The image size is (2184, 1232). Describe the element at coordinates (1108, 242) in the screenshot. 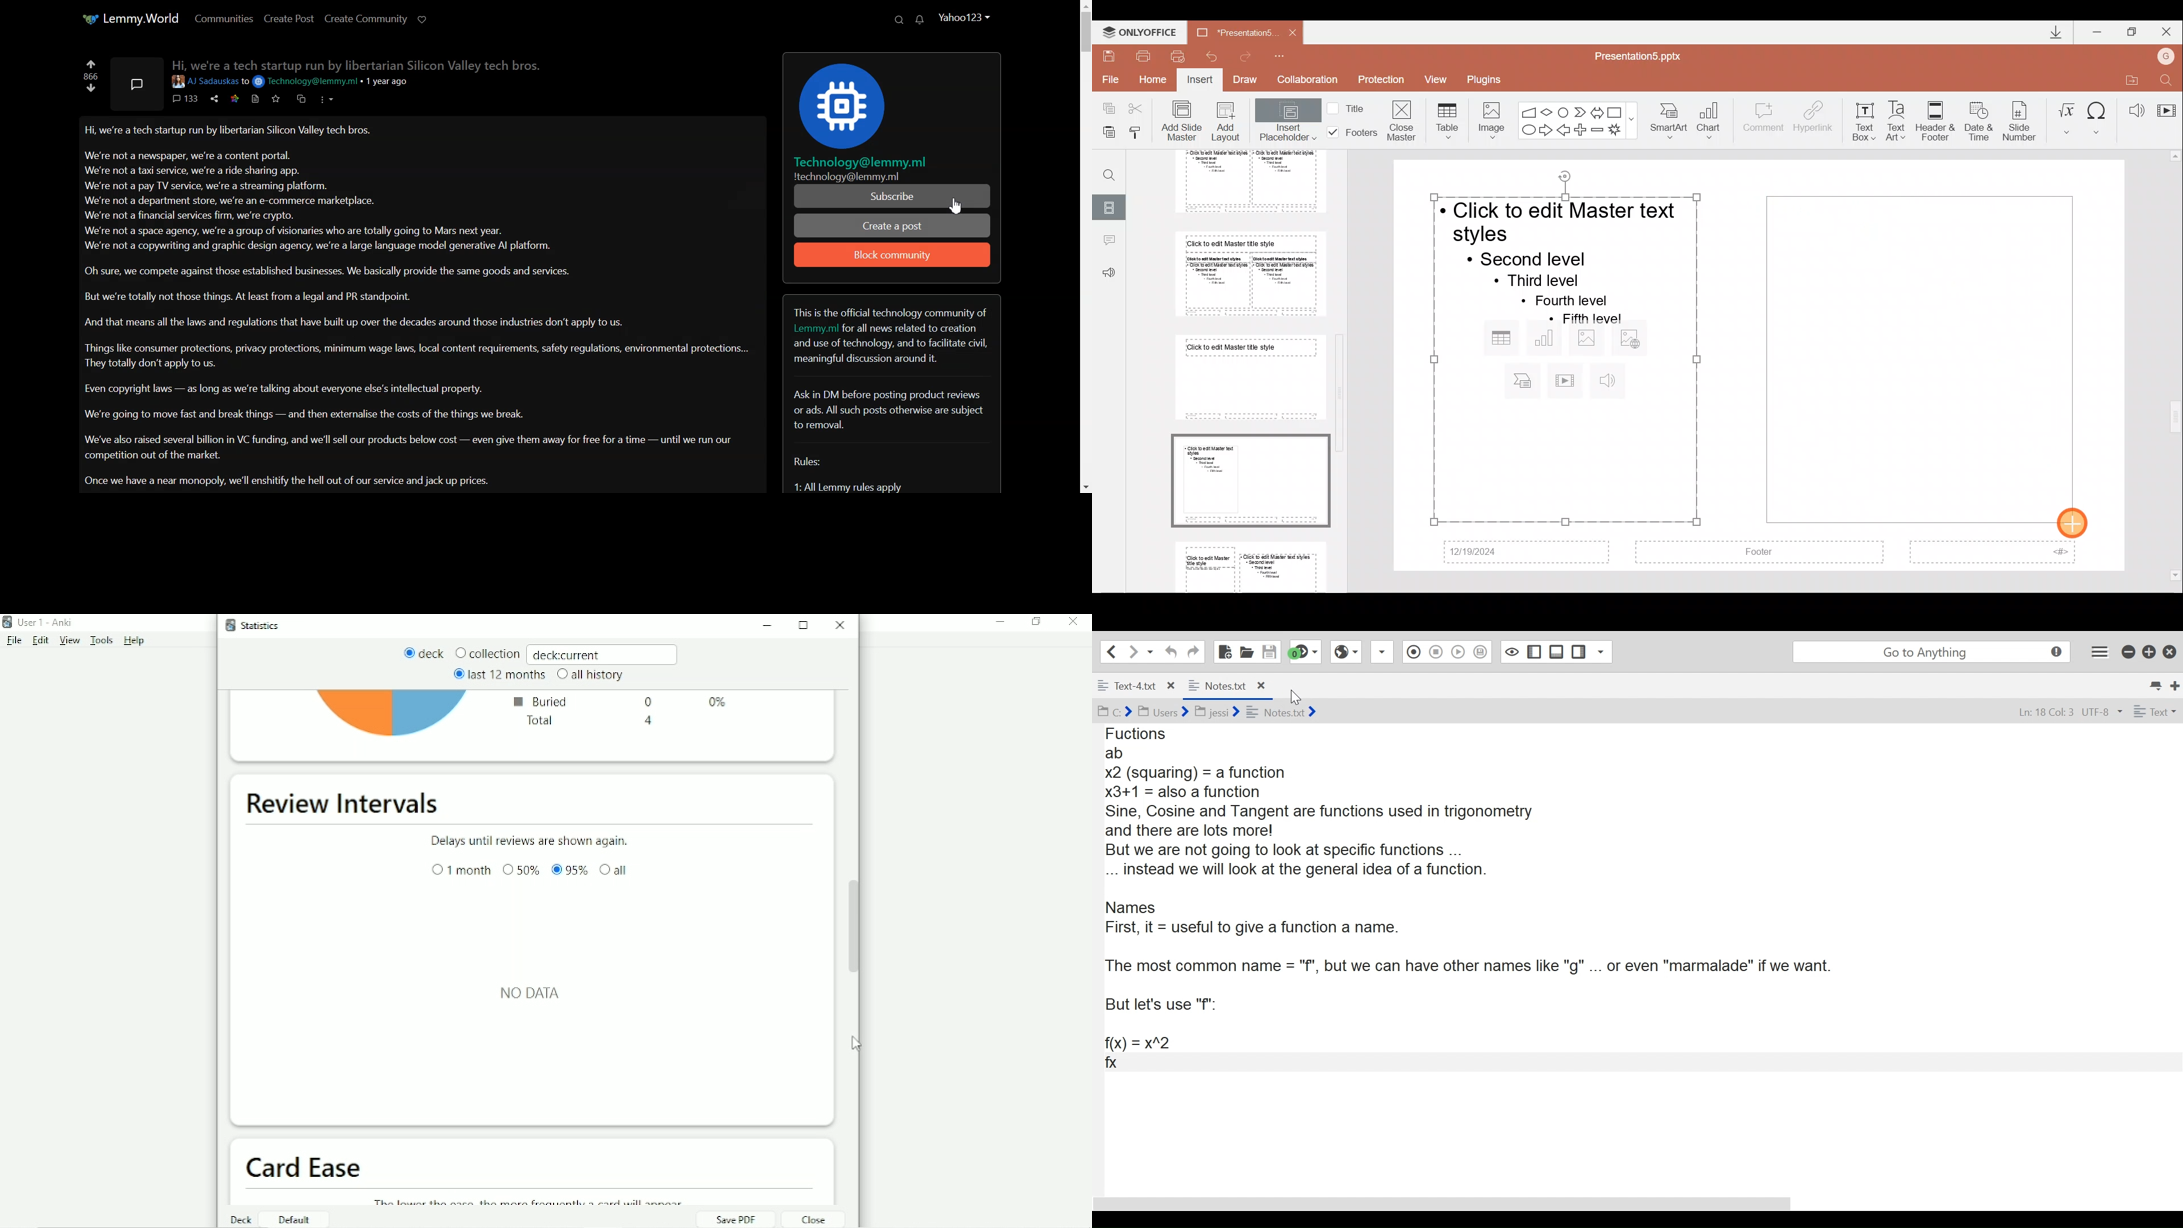

I see `Comments` at that location.